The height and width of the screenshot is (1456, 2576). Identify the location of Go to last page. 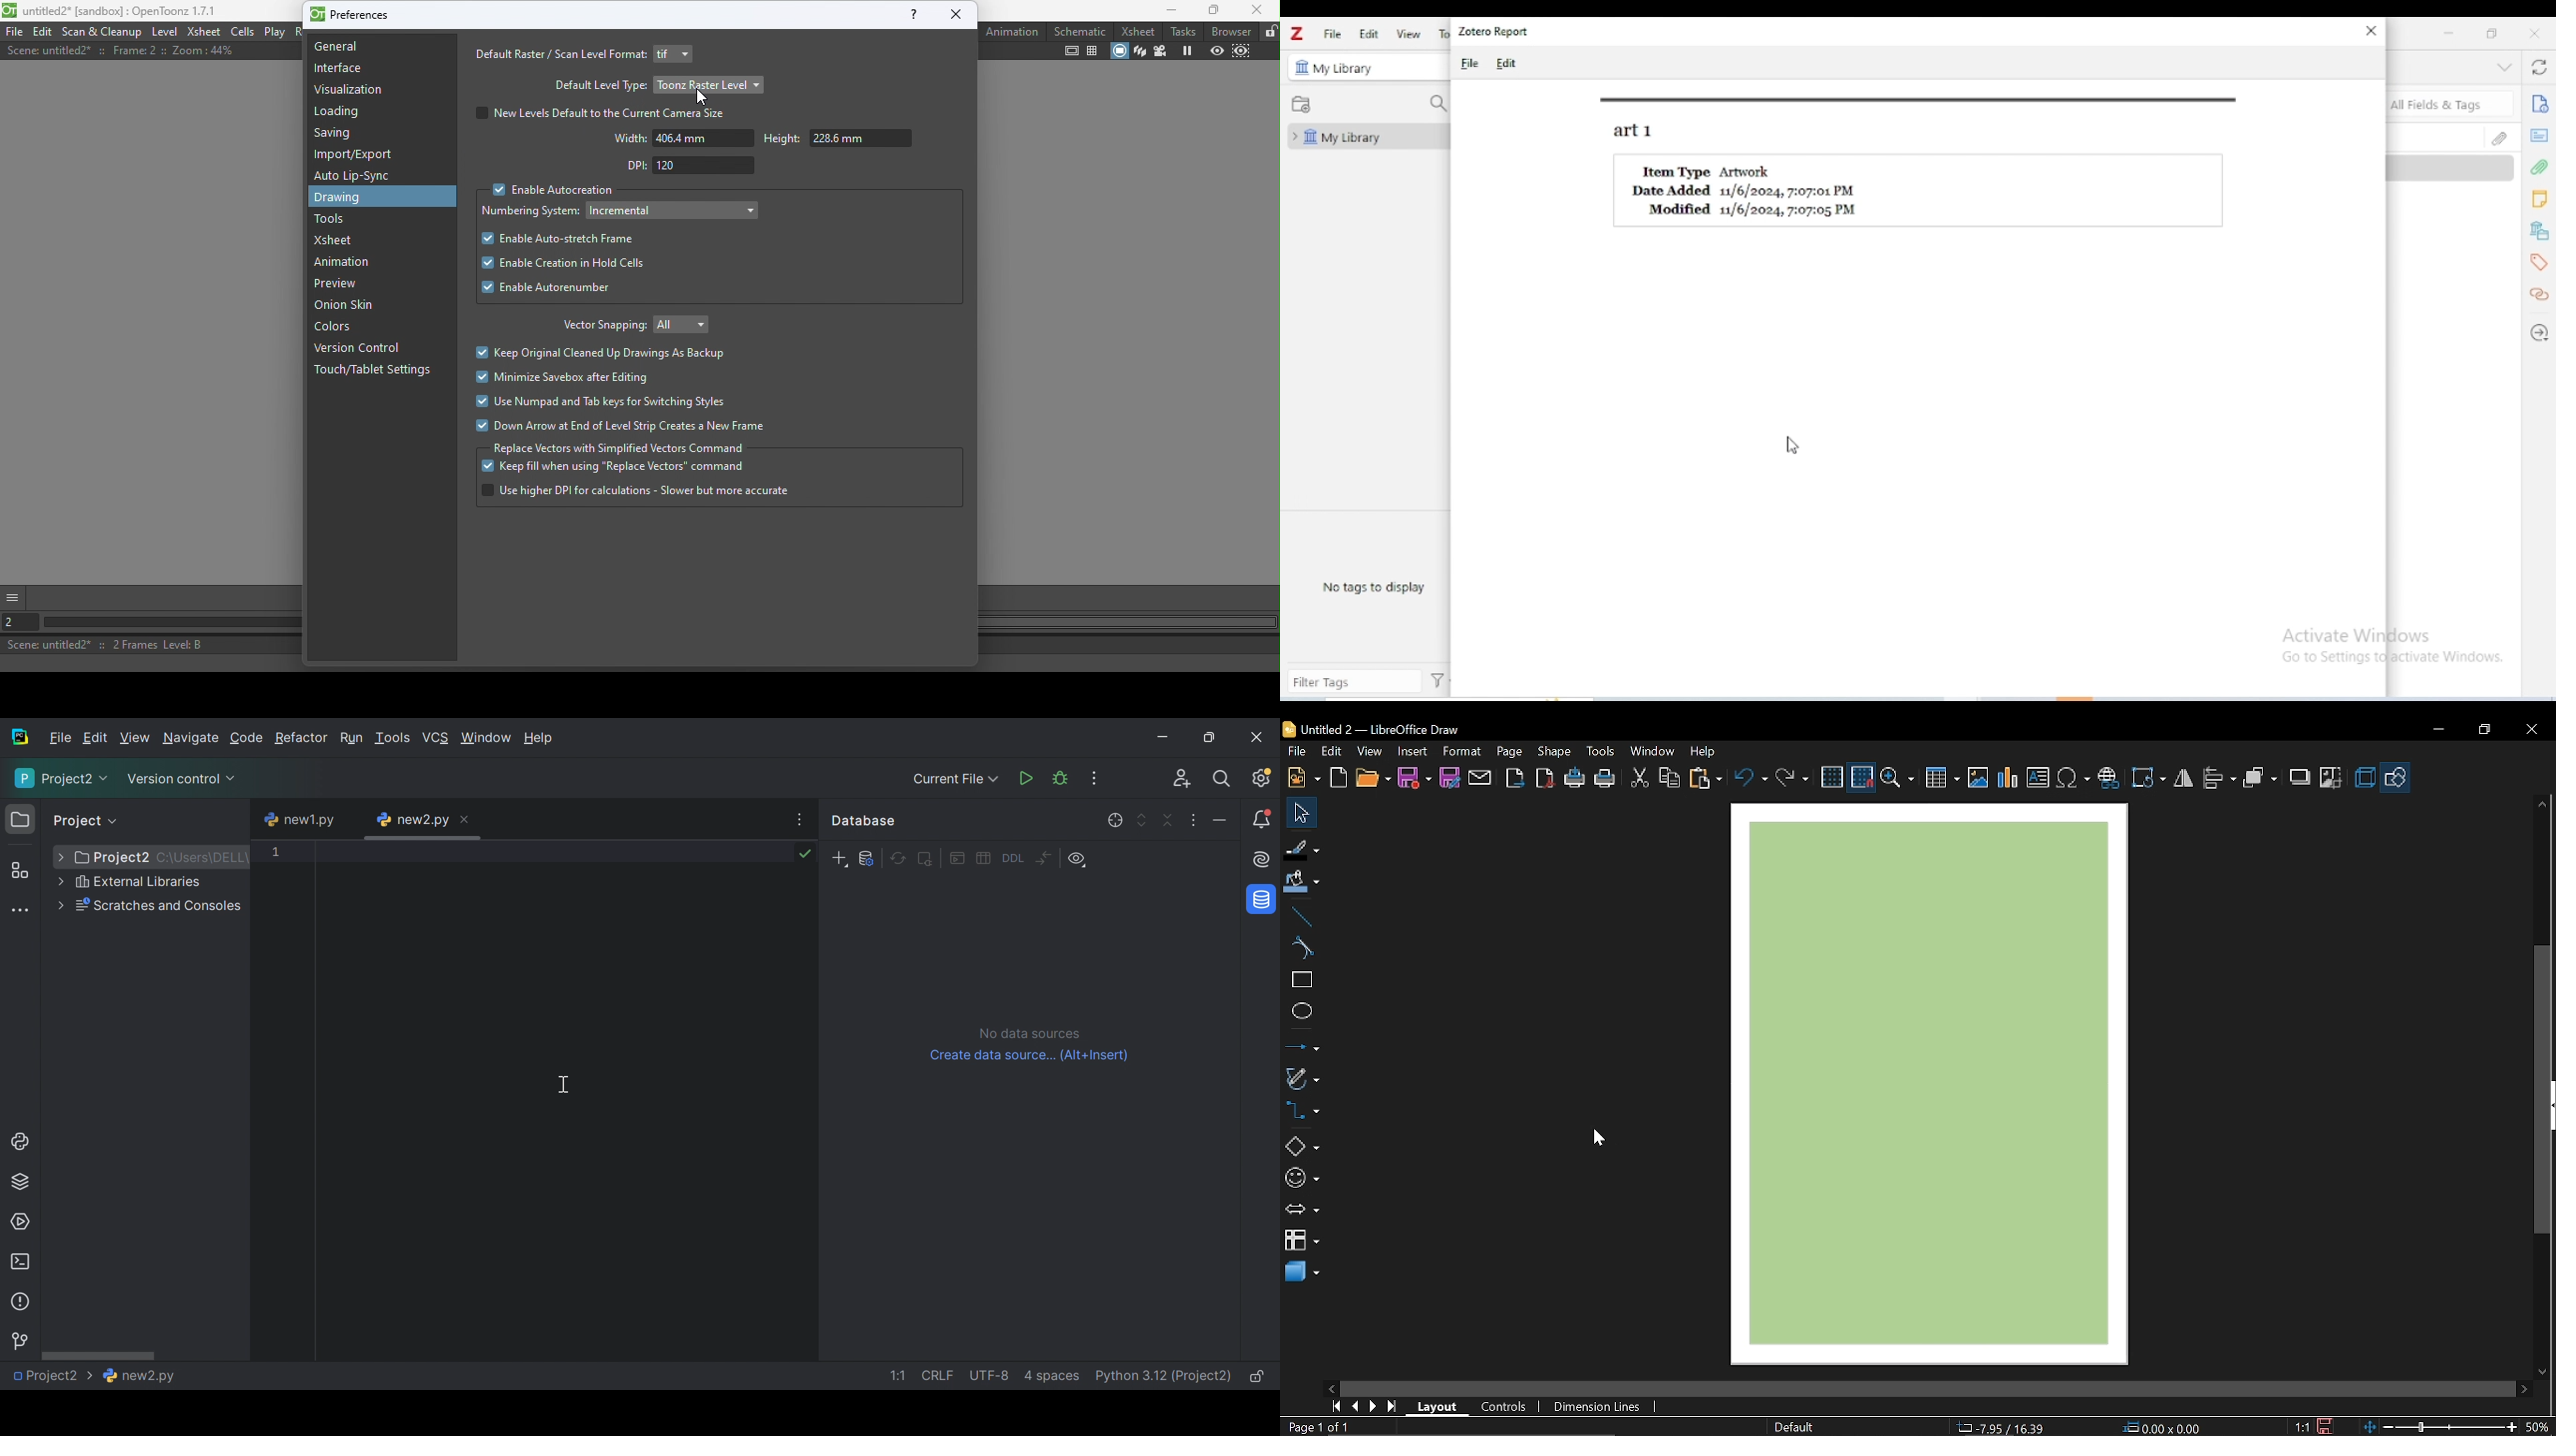
(1395, 1407).